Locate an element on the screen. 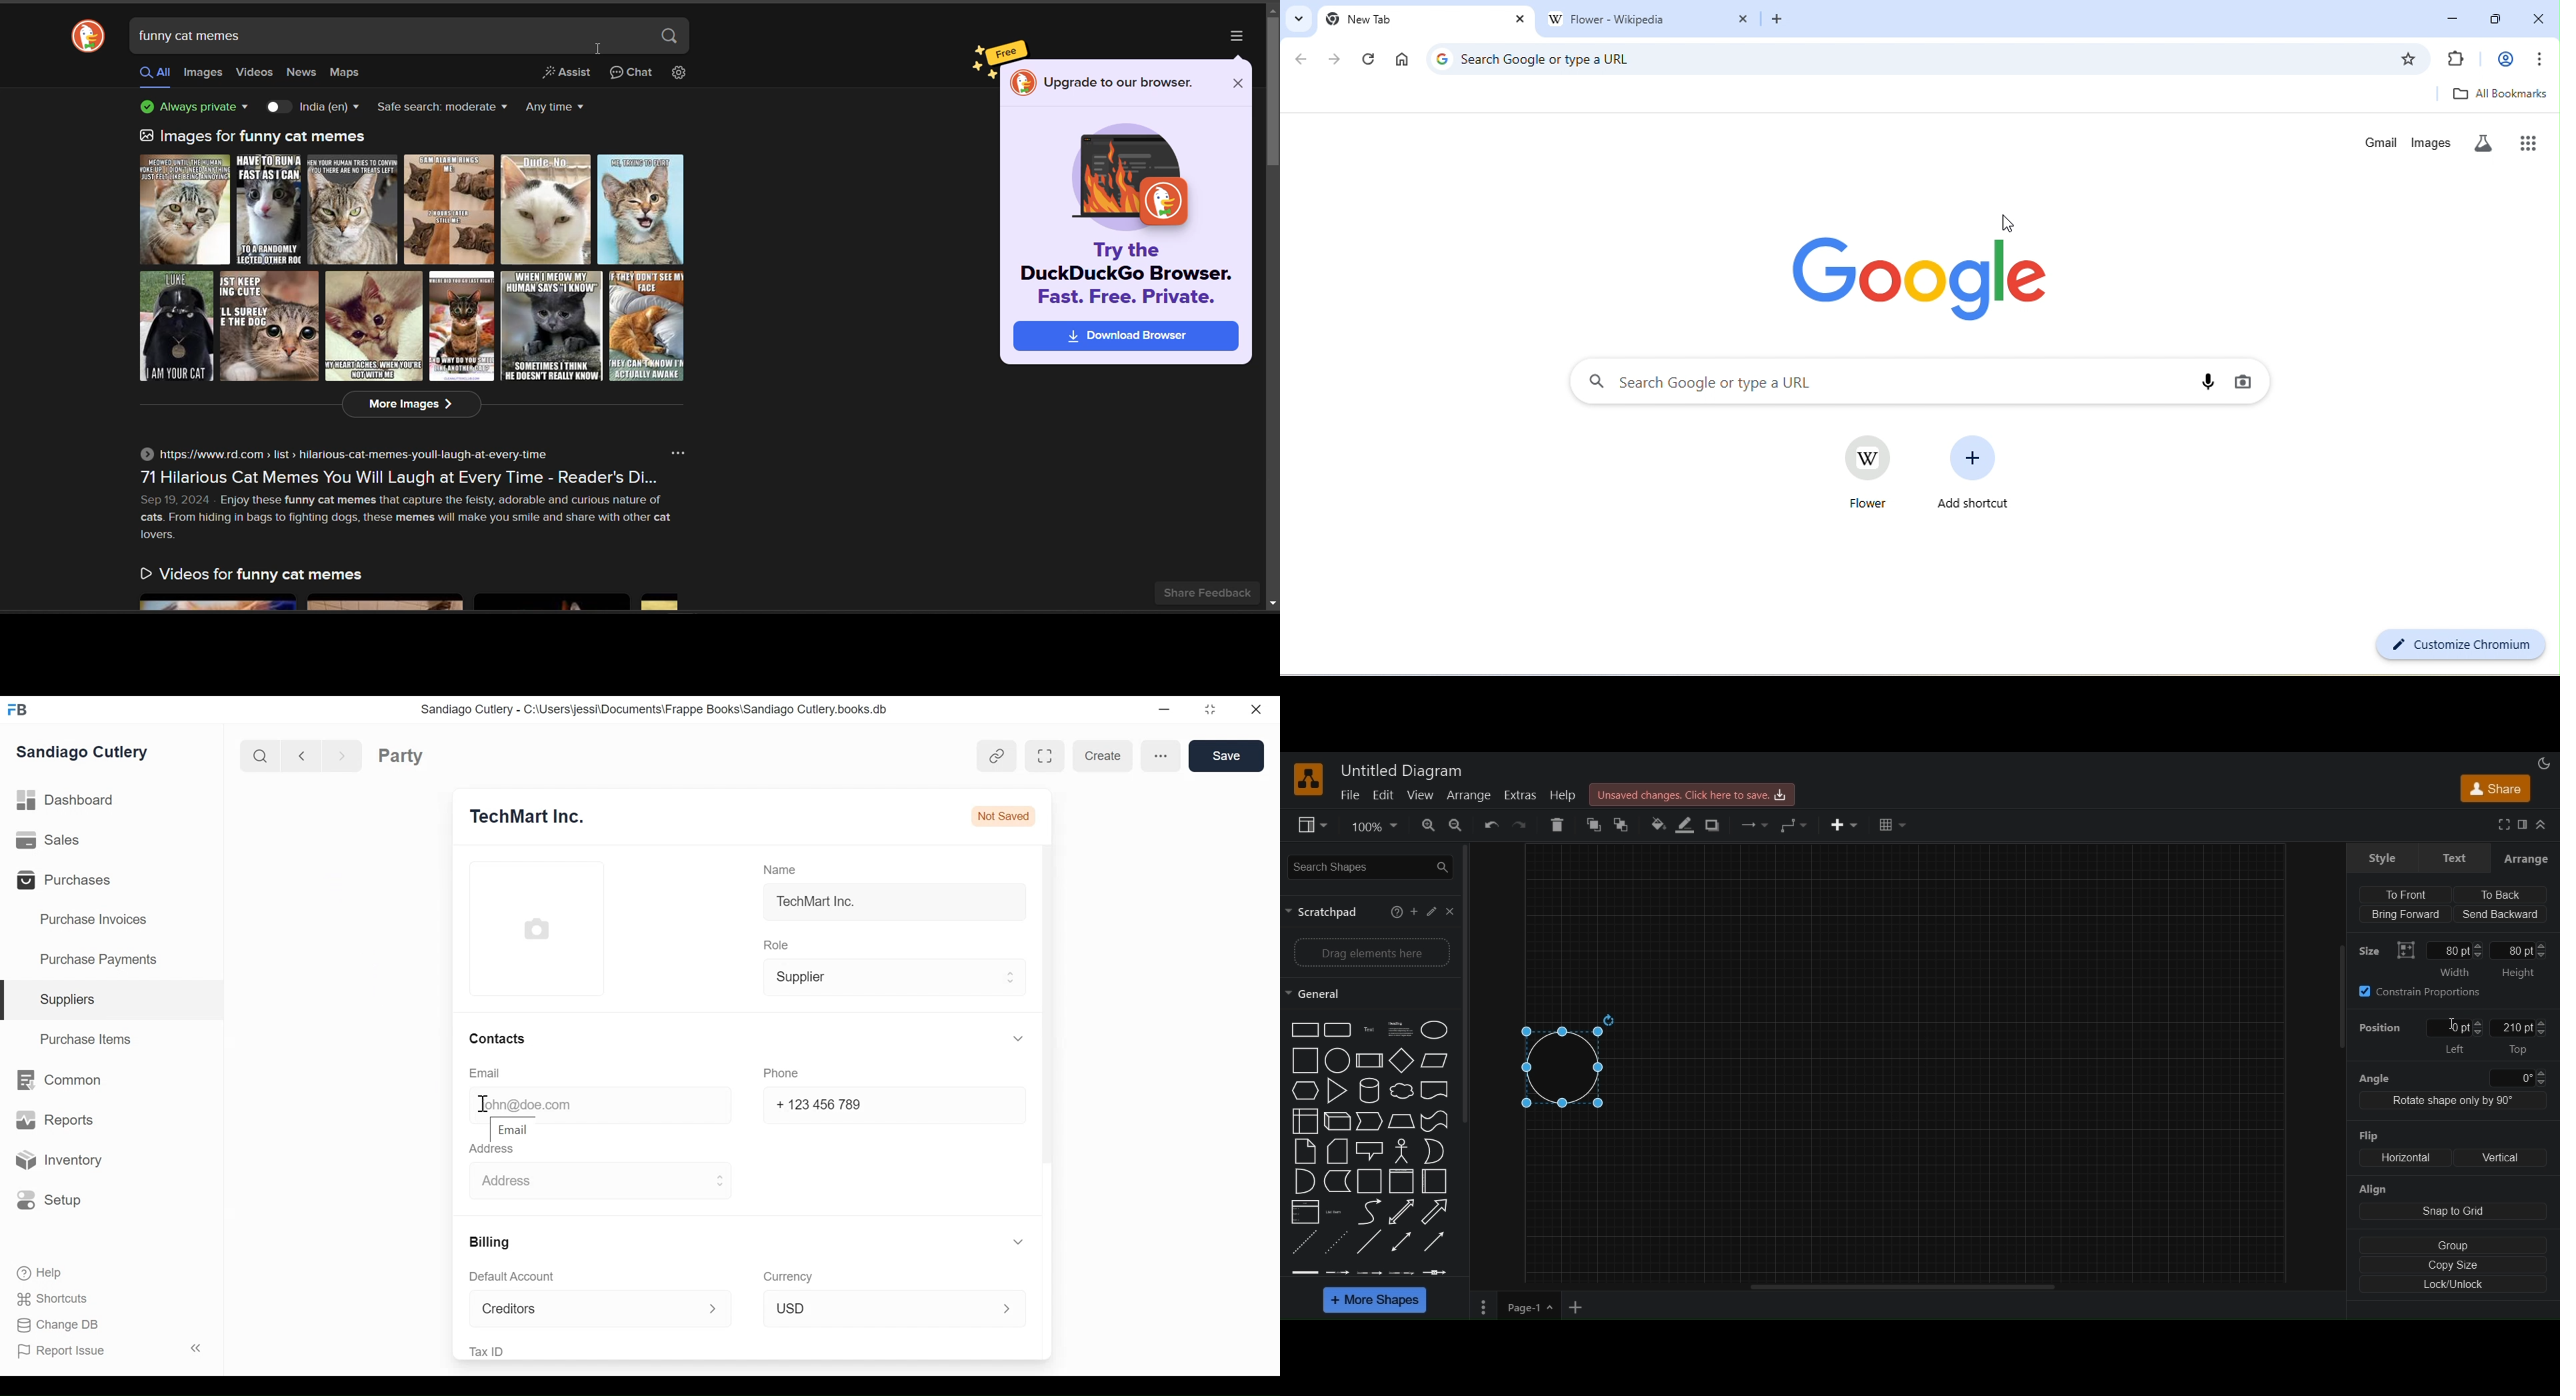 The width and height of the screenshot is (2576, 1400). next is located at coordinates (344, 754).